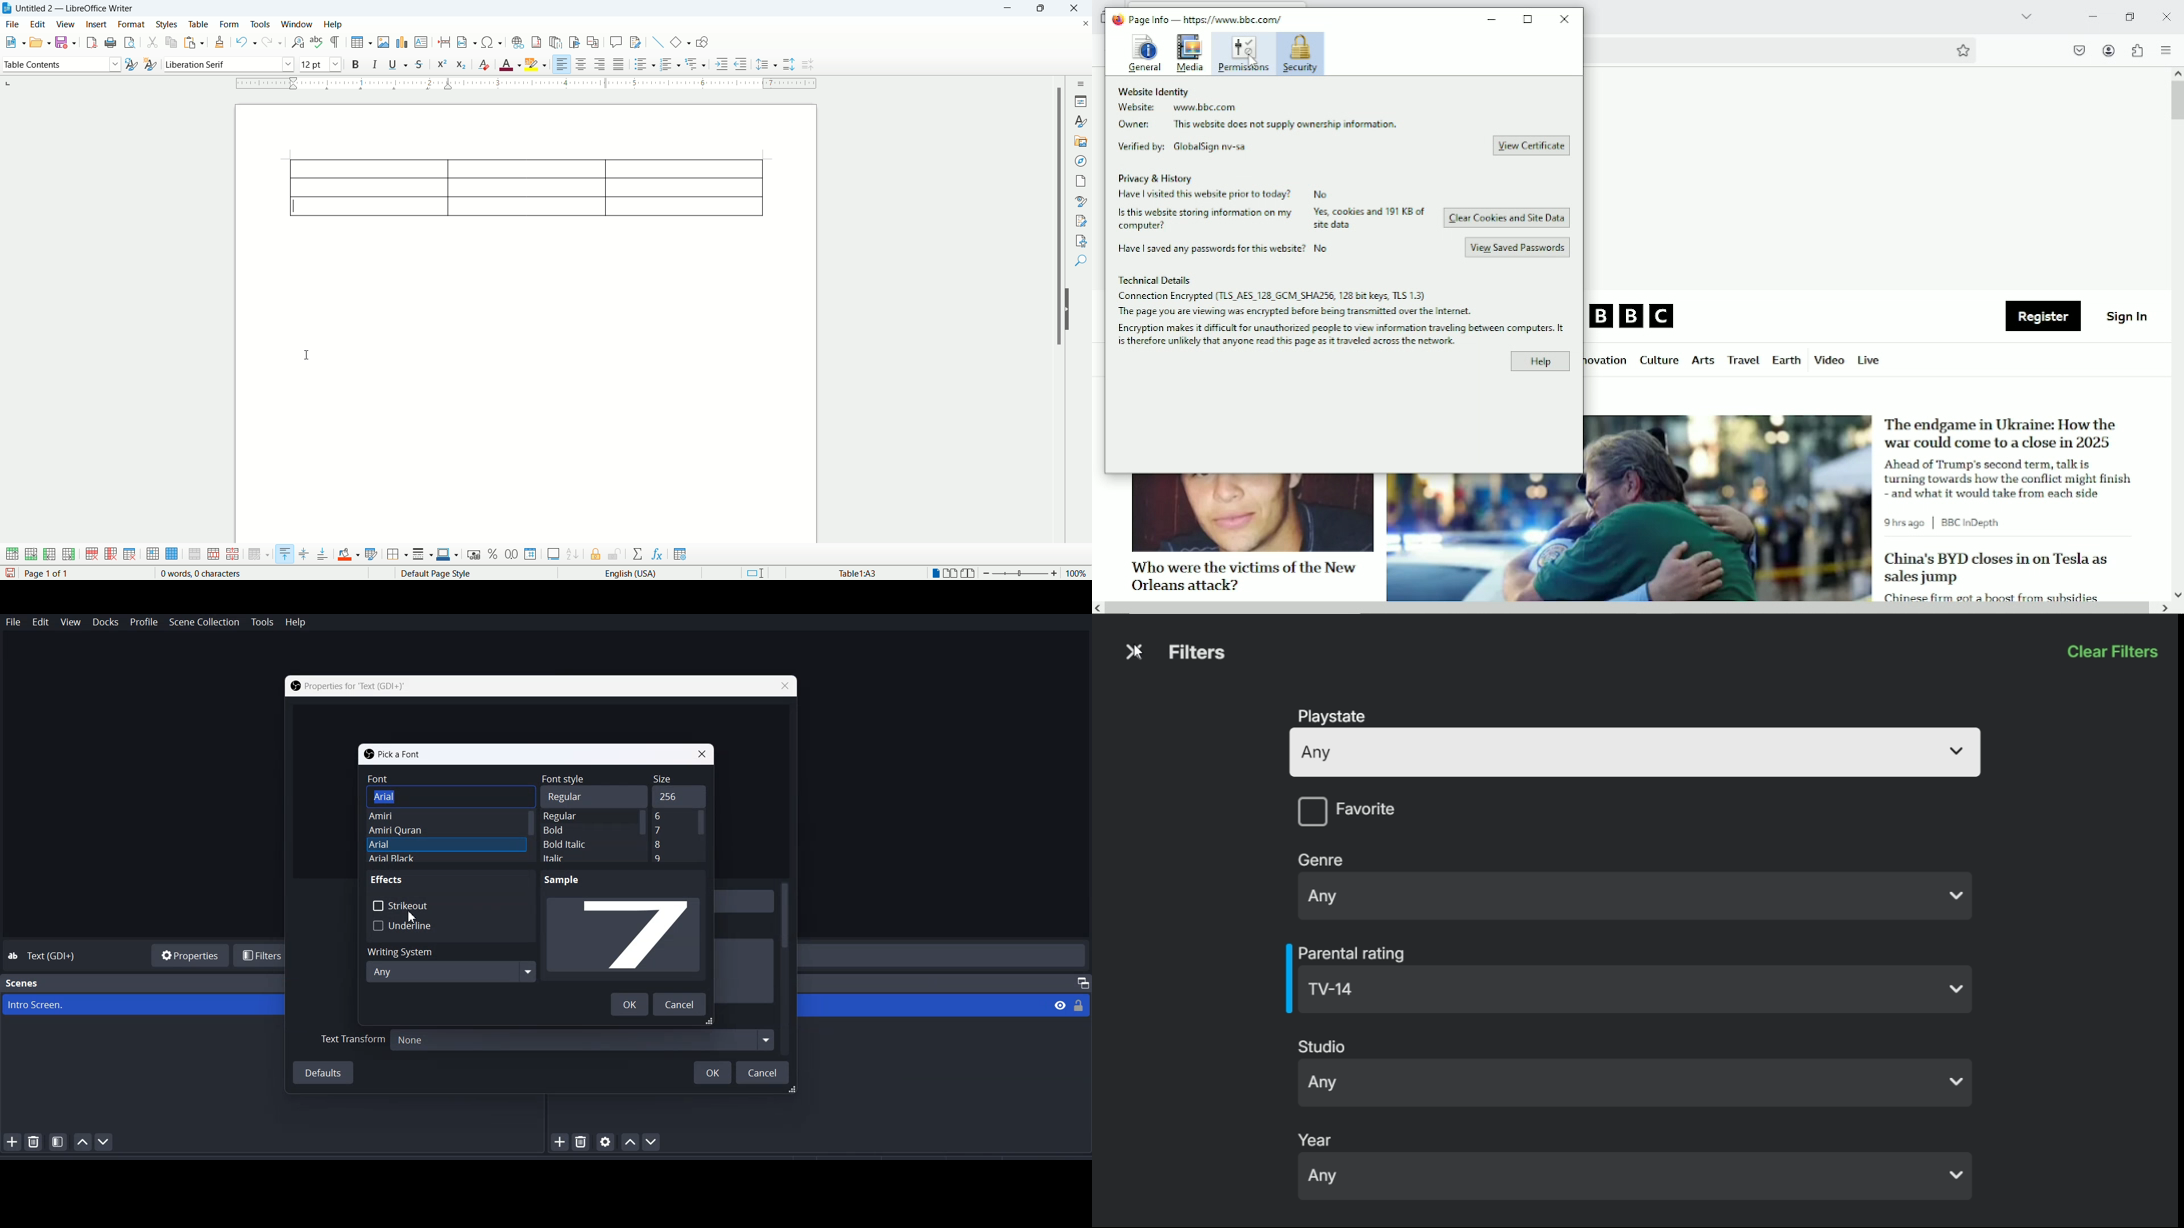 The image size is (2184, 1232). What do you see at coordinates (785, 966) in the screenshot?
I see `Vertical Scroll bar` at bounding box center [785, 966].